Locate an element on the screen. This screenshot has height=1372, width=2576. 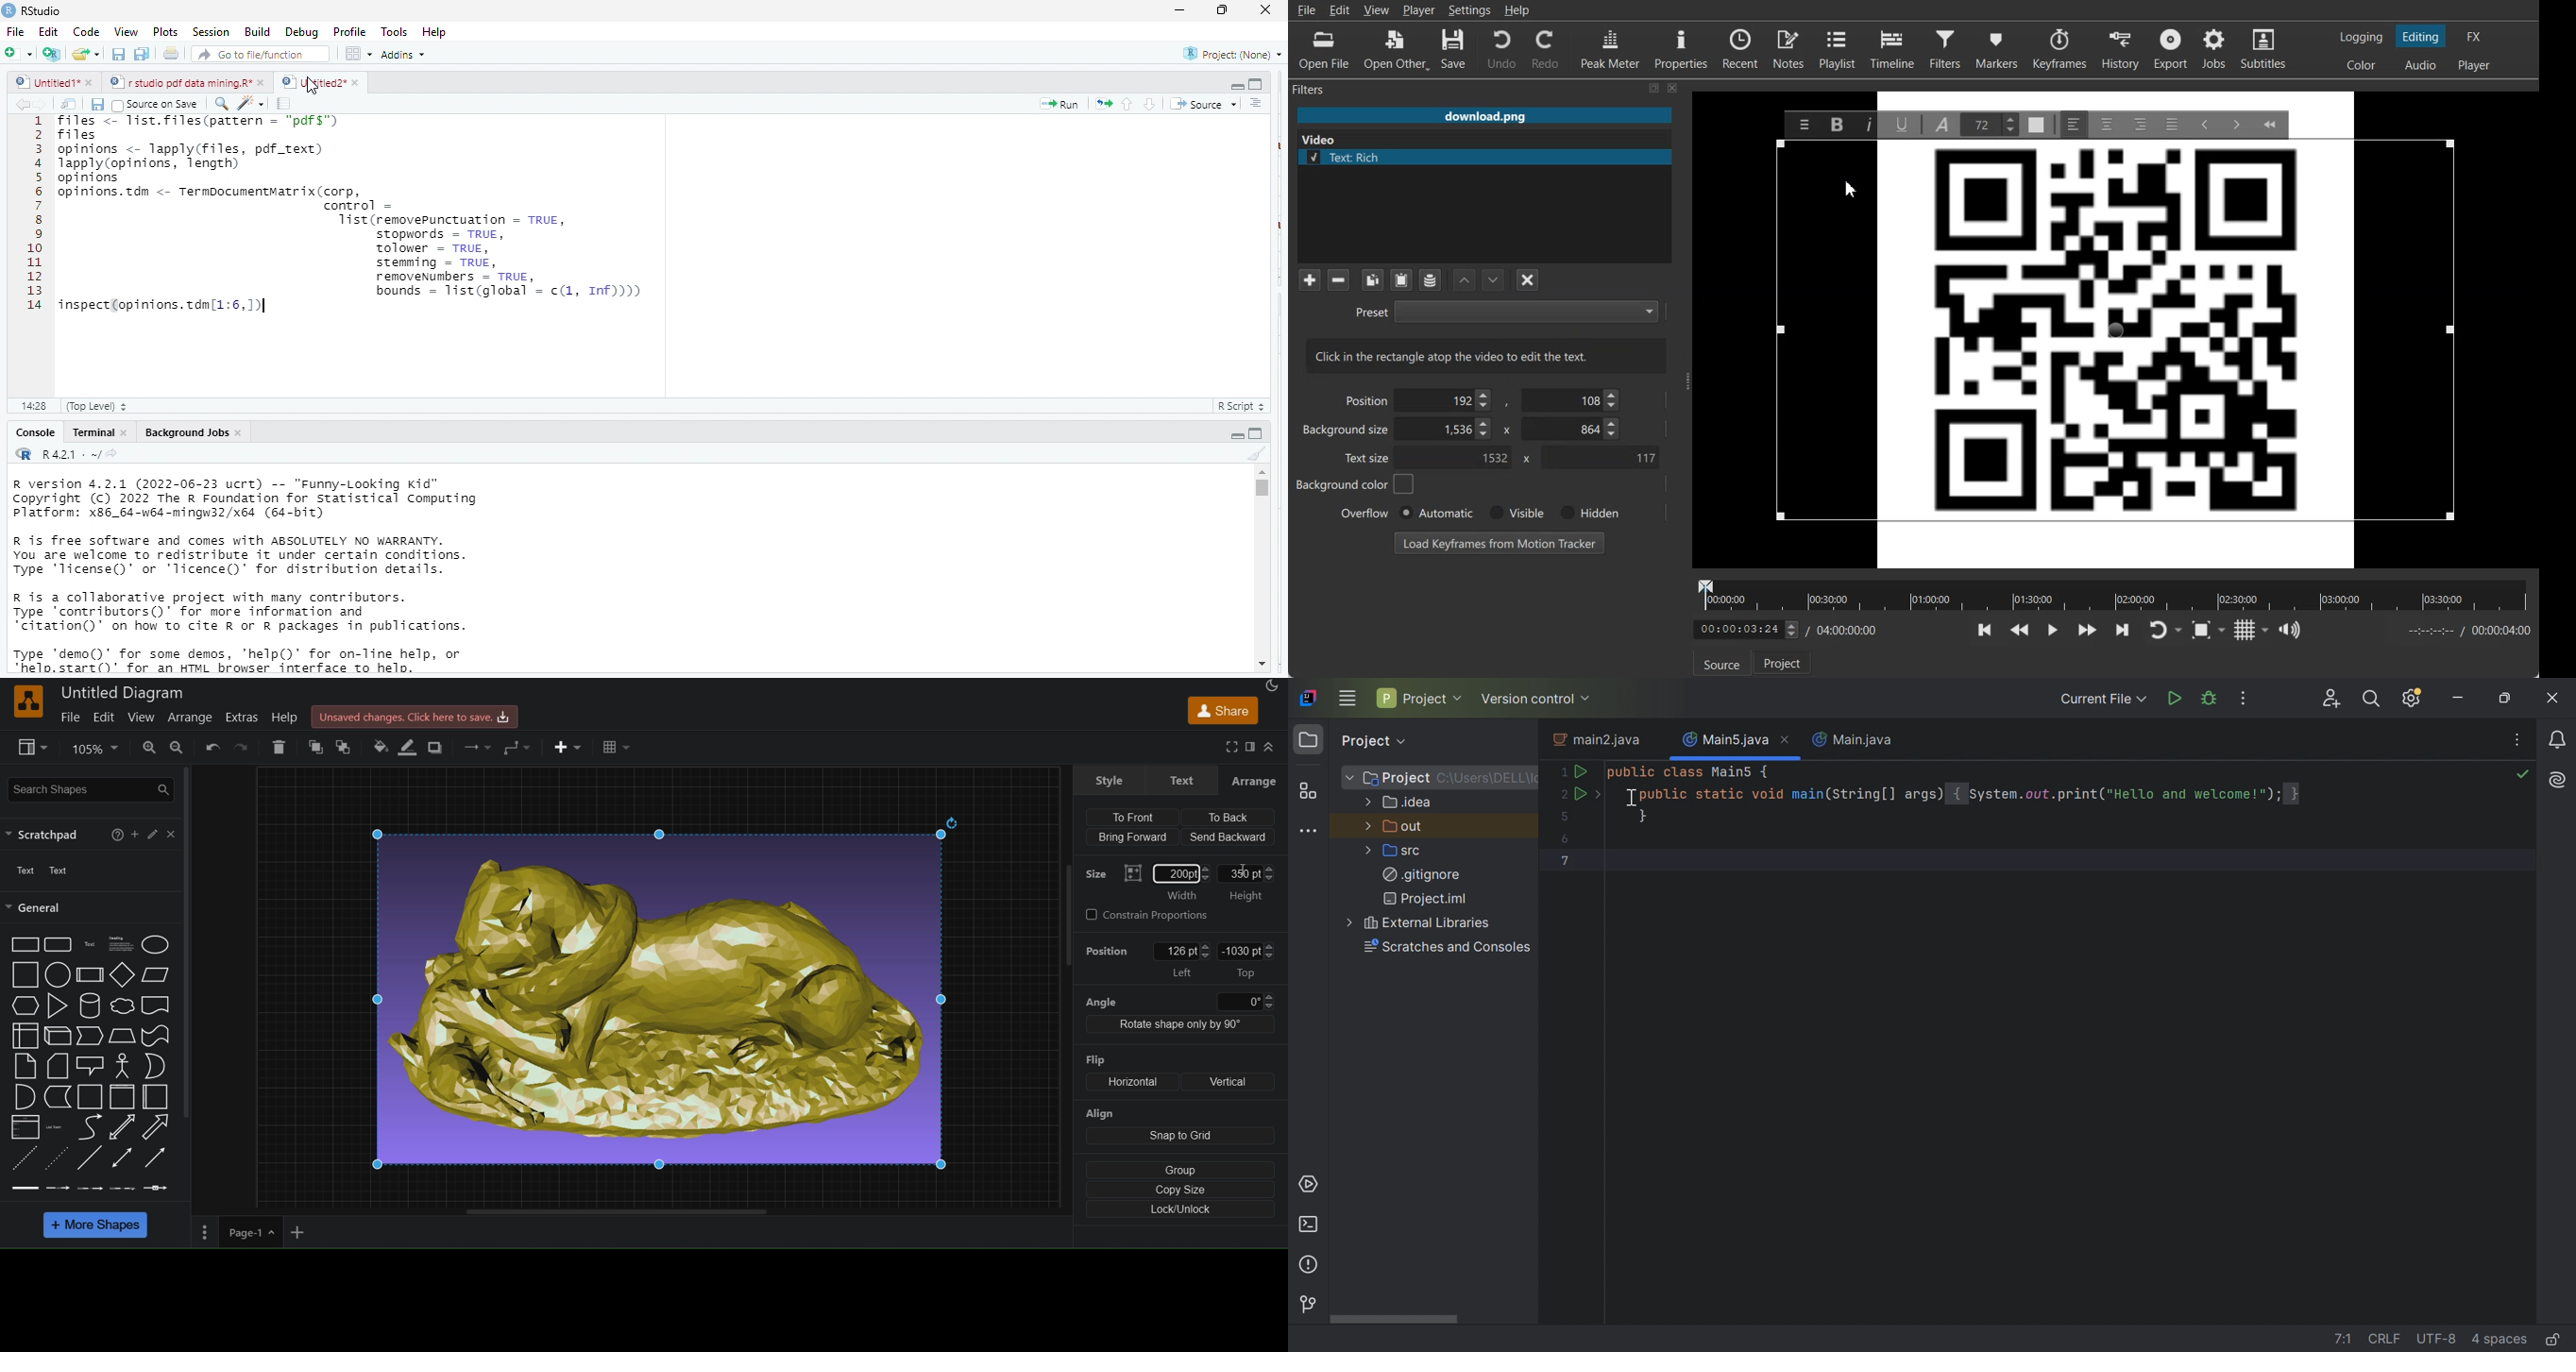
terminal is located at coordinates (92, 432).